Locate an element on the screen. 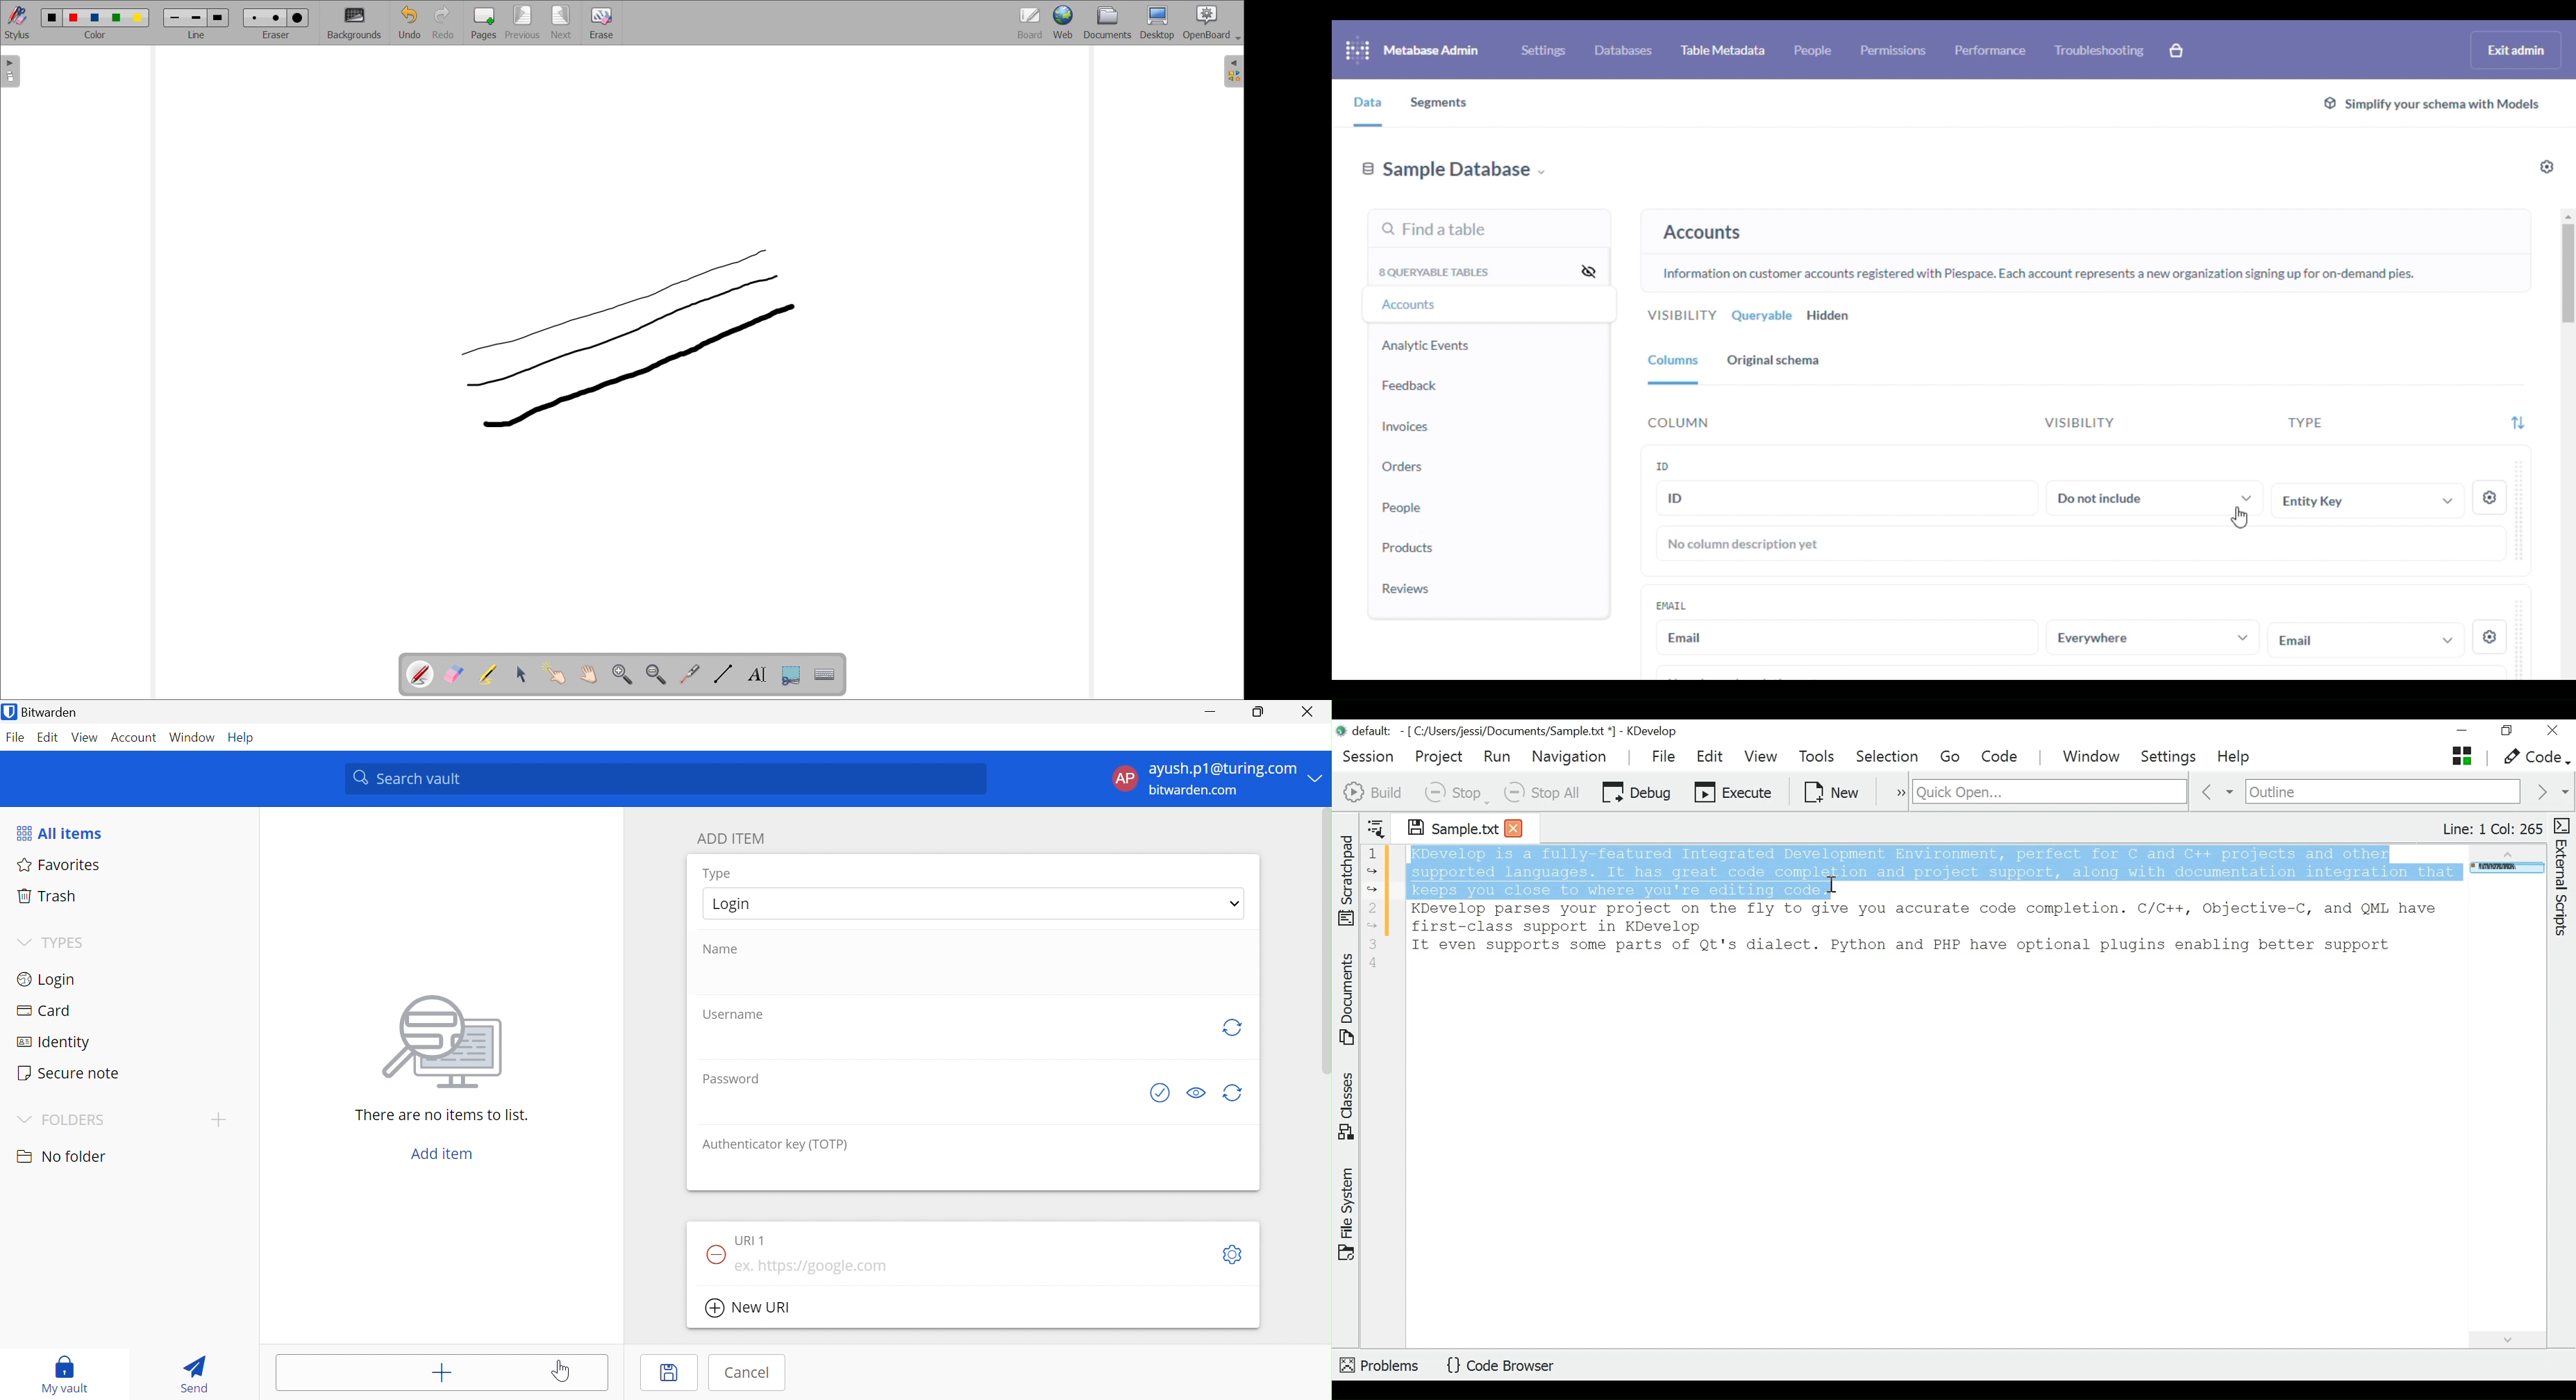 This screenshot has width=2576, height=1400. 8 queryable tables is located at coordinates (1436, 272).